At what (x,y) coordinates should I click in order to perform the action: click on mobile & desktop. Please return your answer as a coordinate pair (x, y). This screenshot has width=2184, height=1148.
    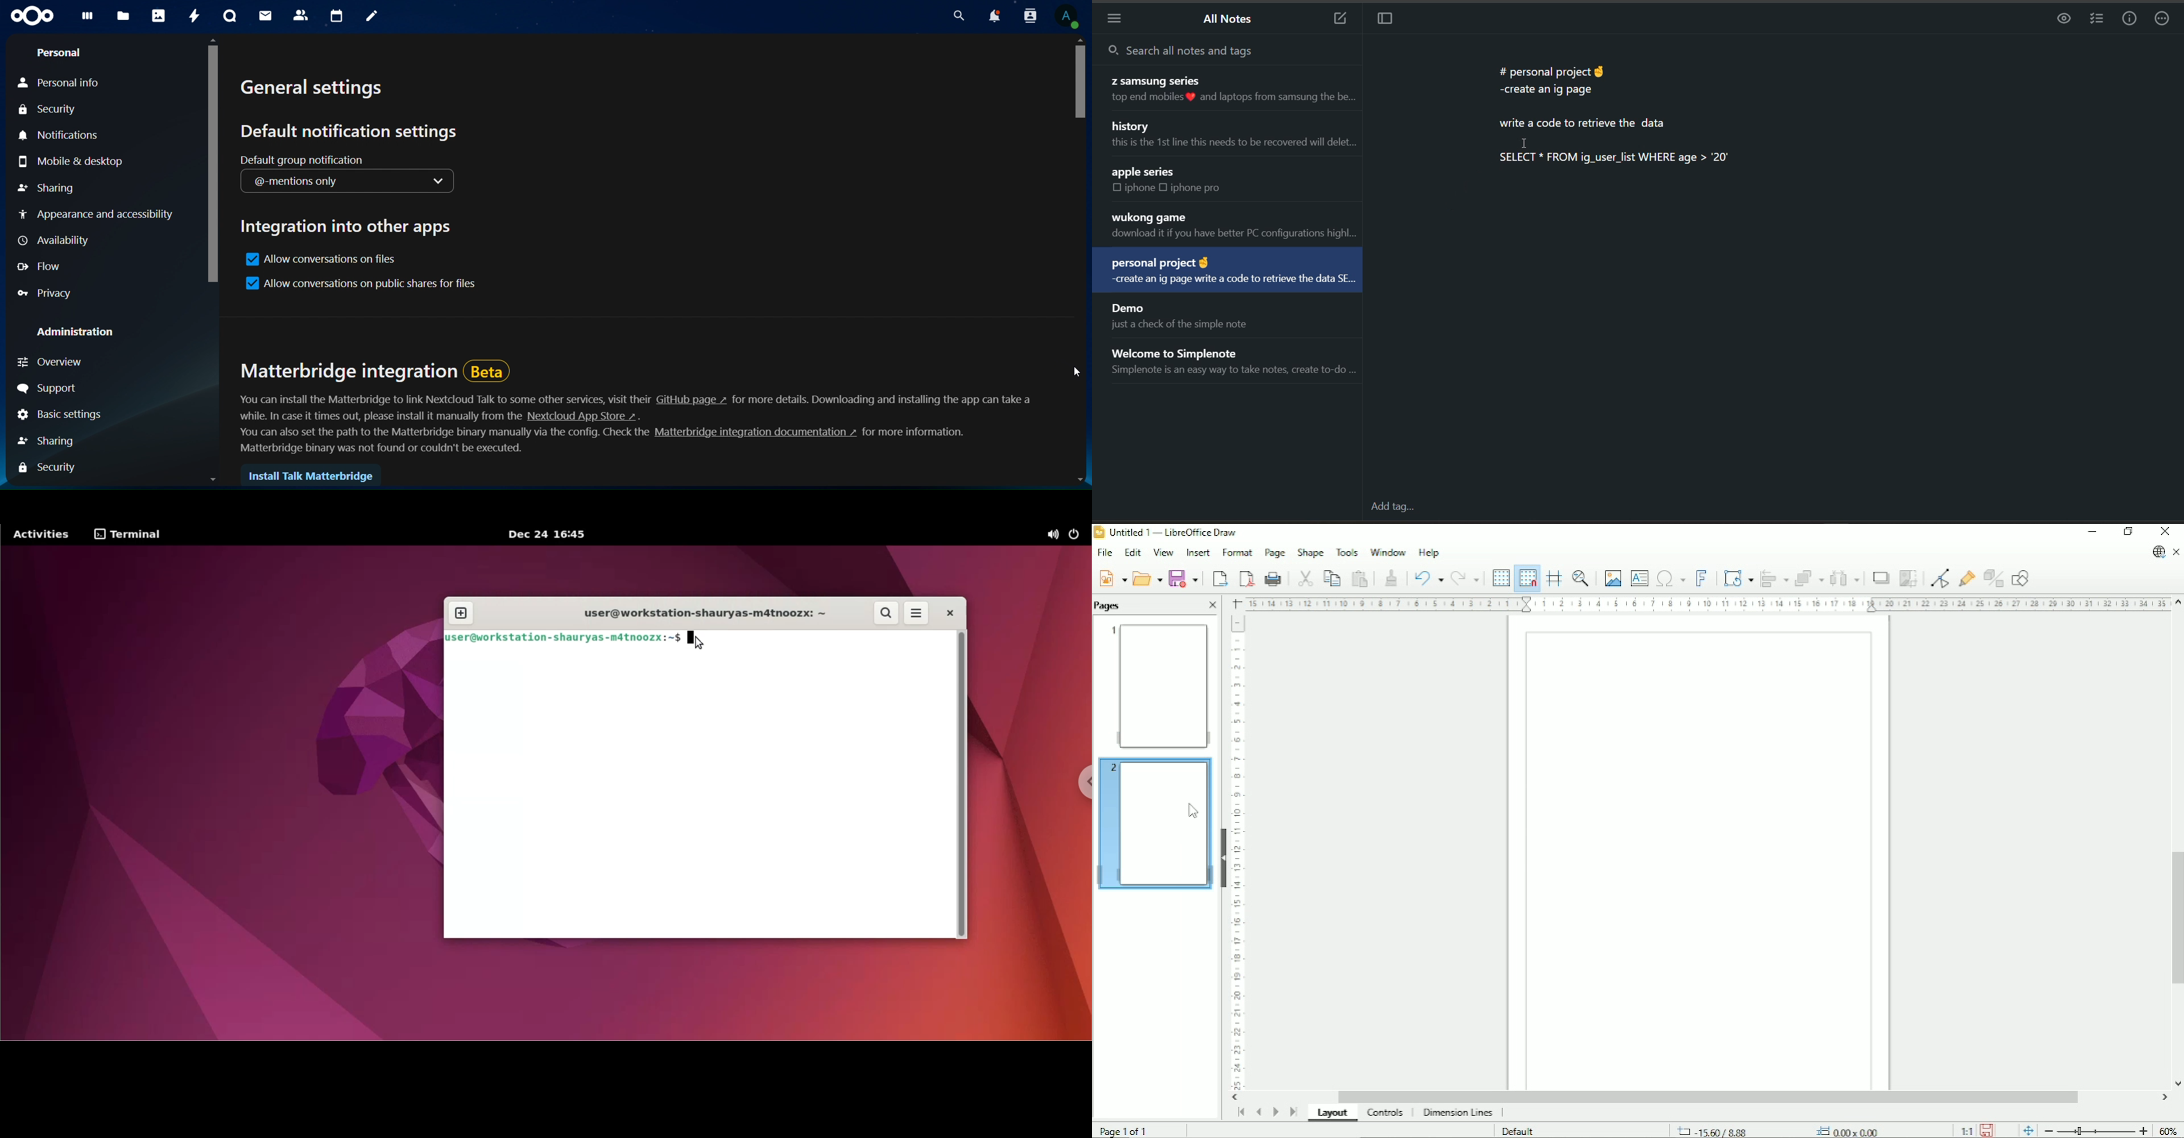
    Looking at the image, I should click on (71, 165).